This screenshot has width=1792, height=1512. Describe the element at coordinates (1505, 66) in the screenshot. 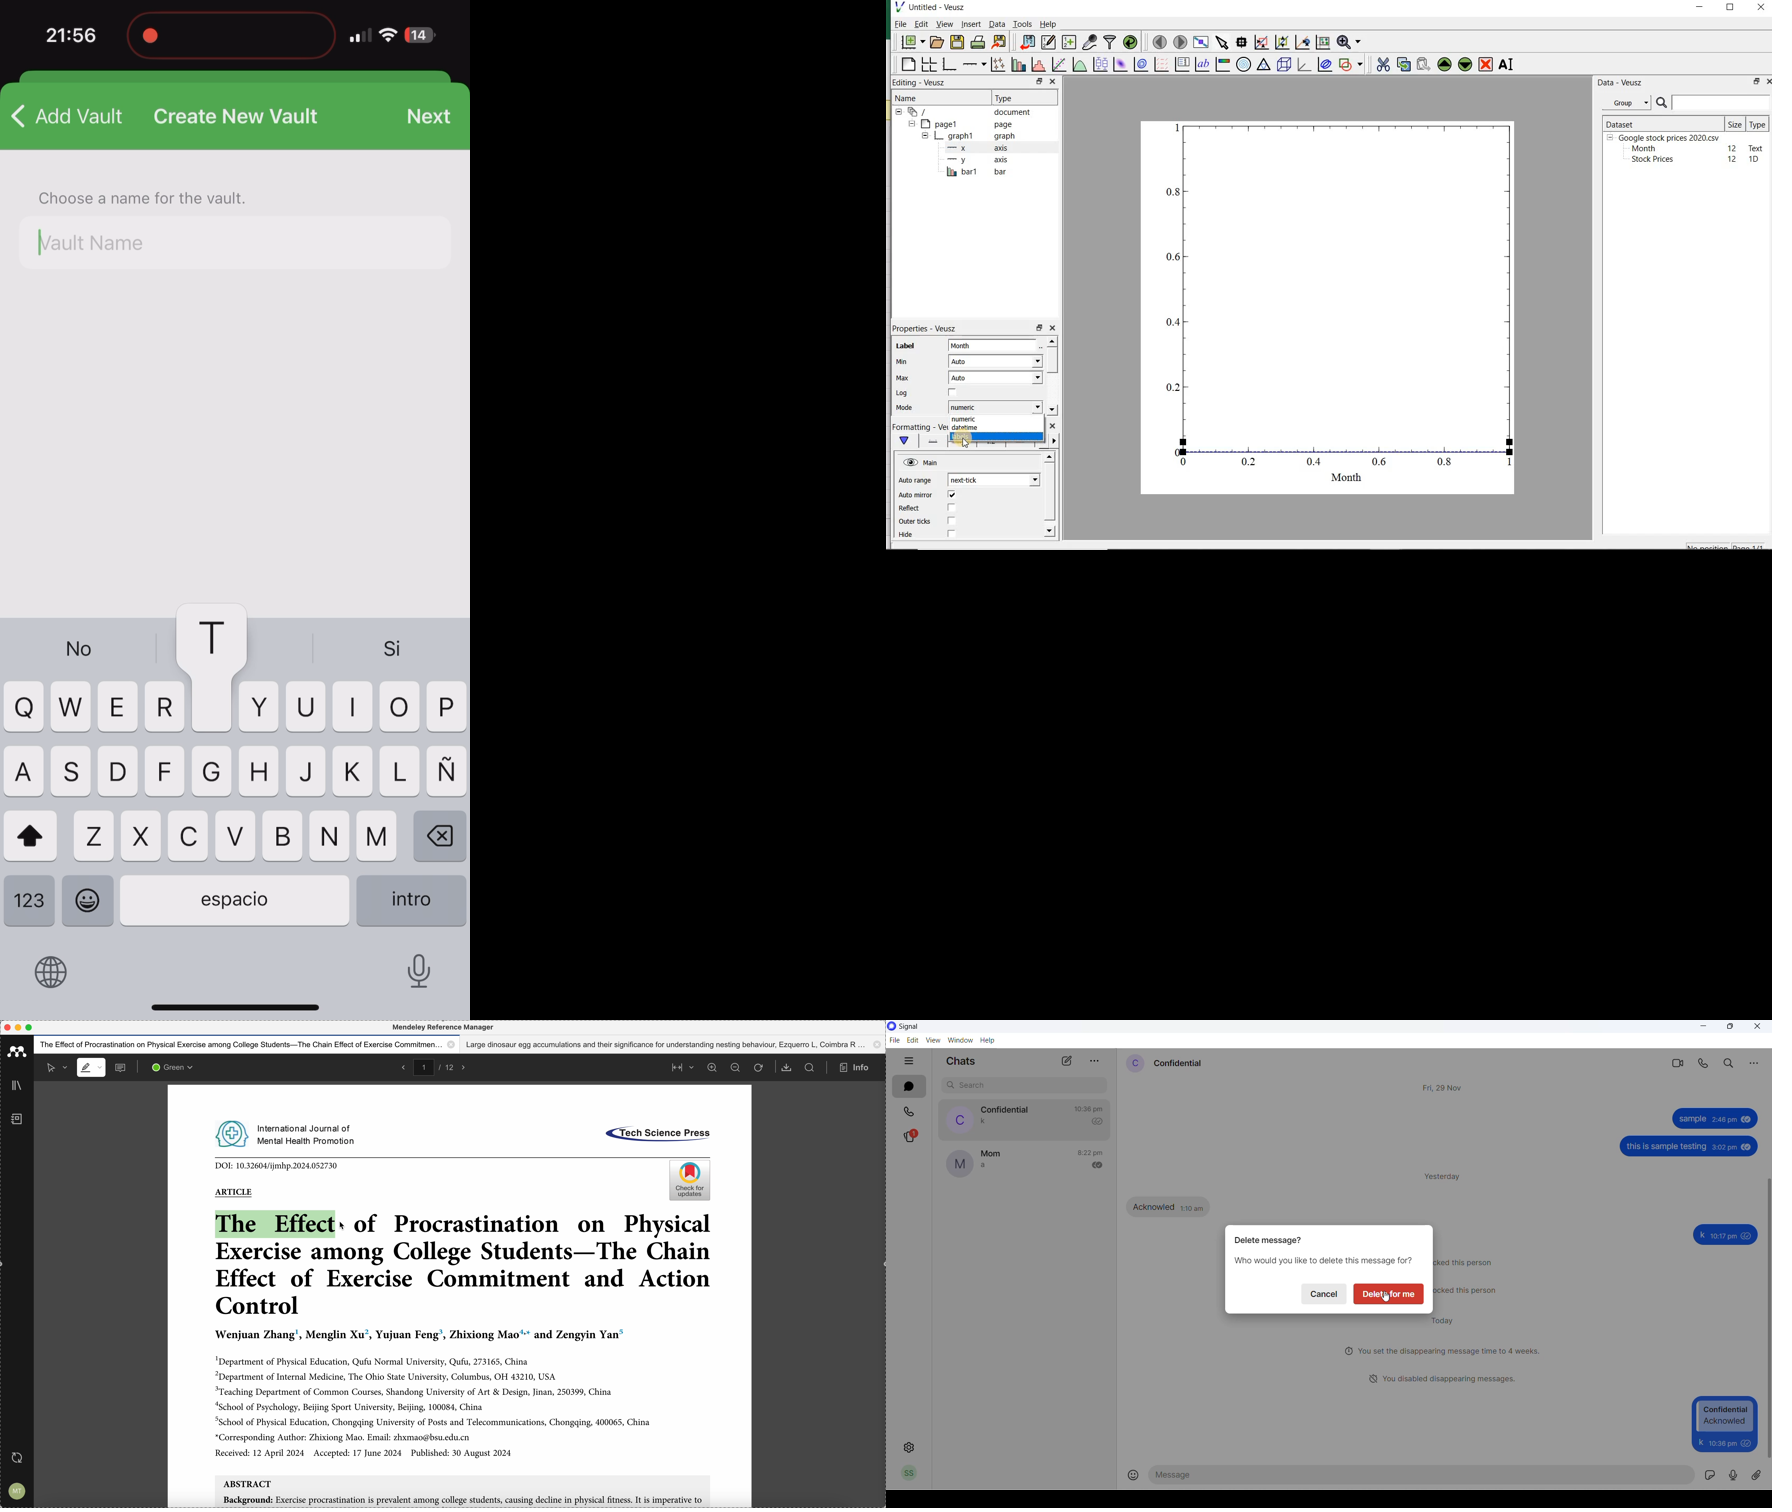

I see `renames the selected widget` at that location.